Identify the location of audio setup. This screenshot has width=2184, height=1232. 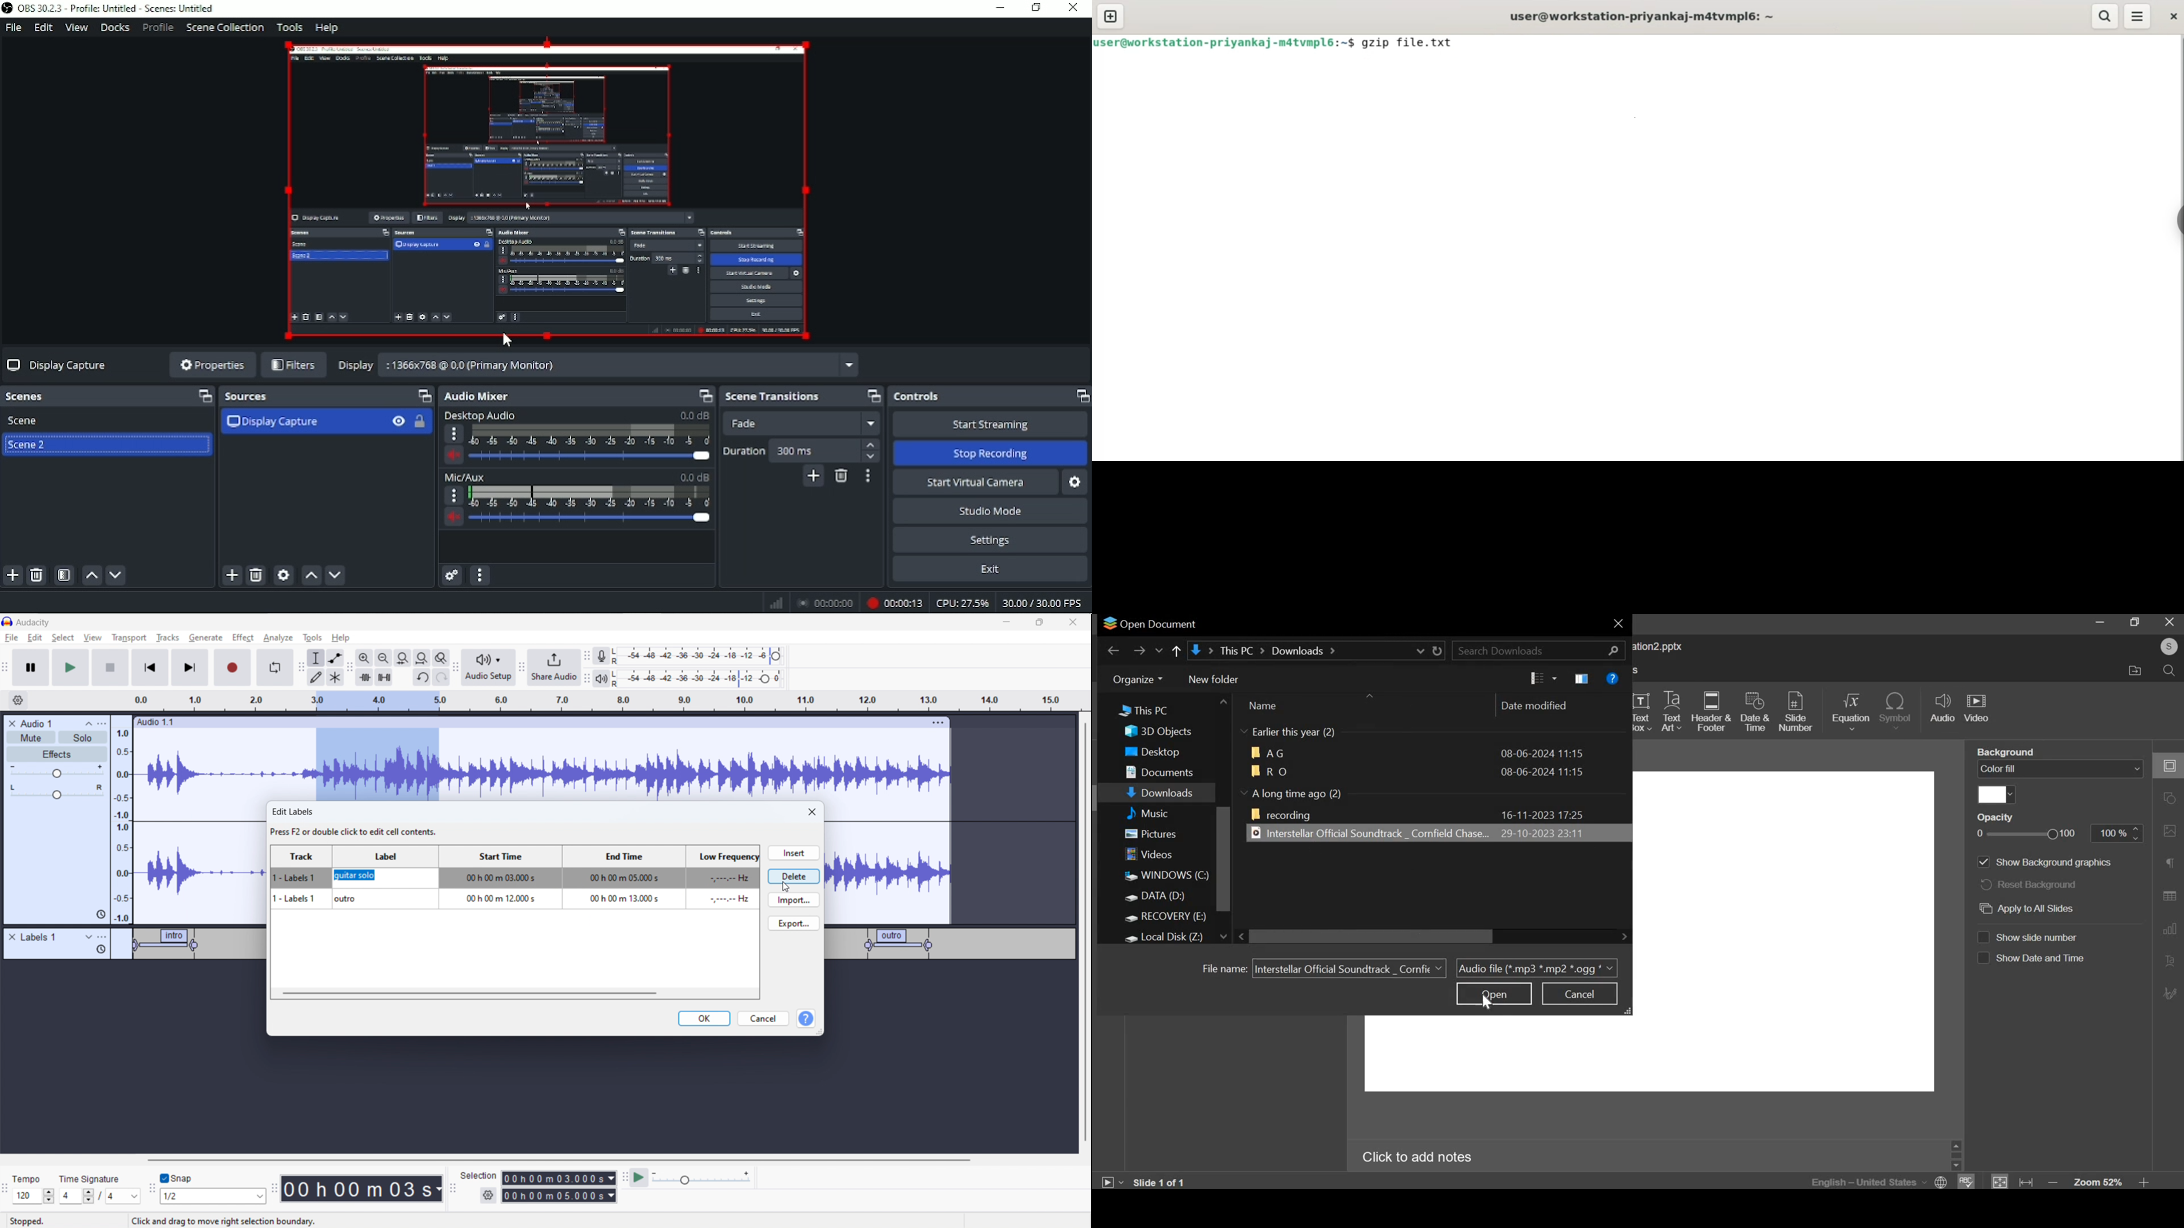
(489, 668).